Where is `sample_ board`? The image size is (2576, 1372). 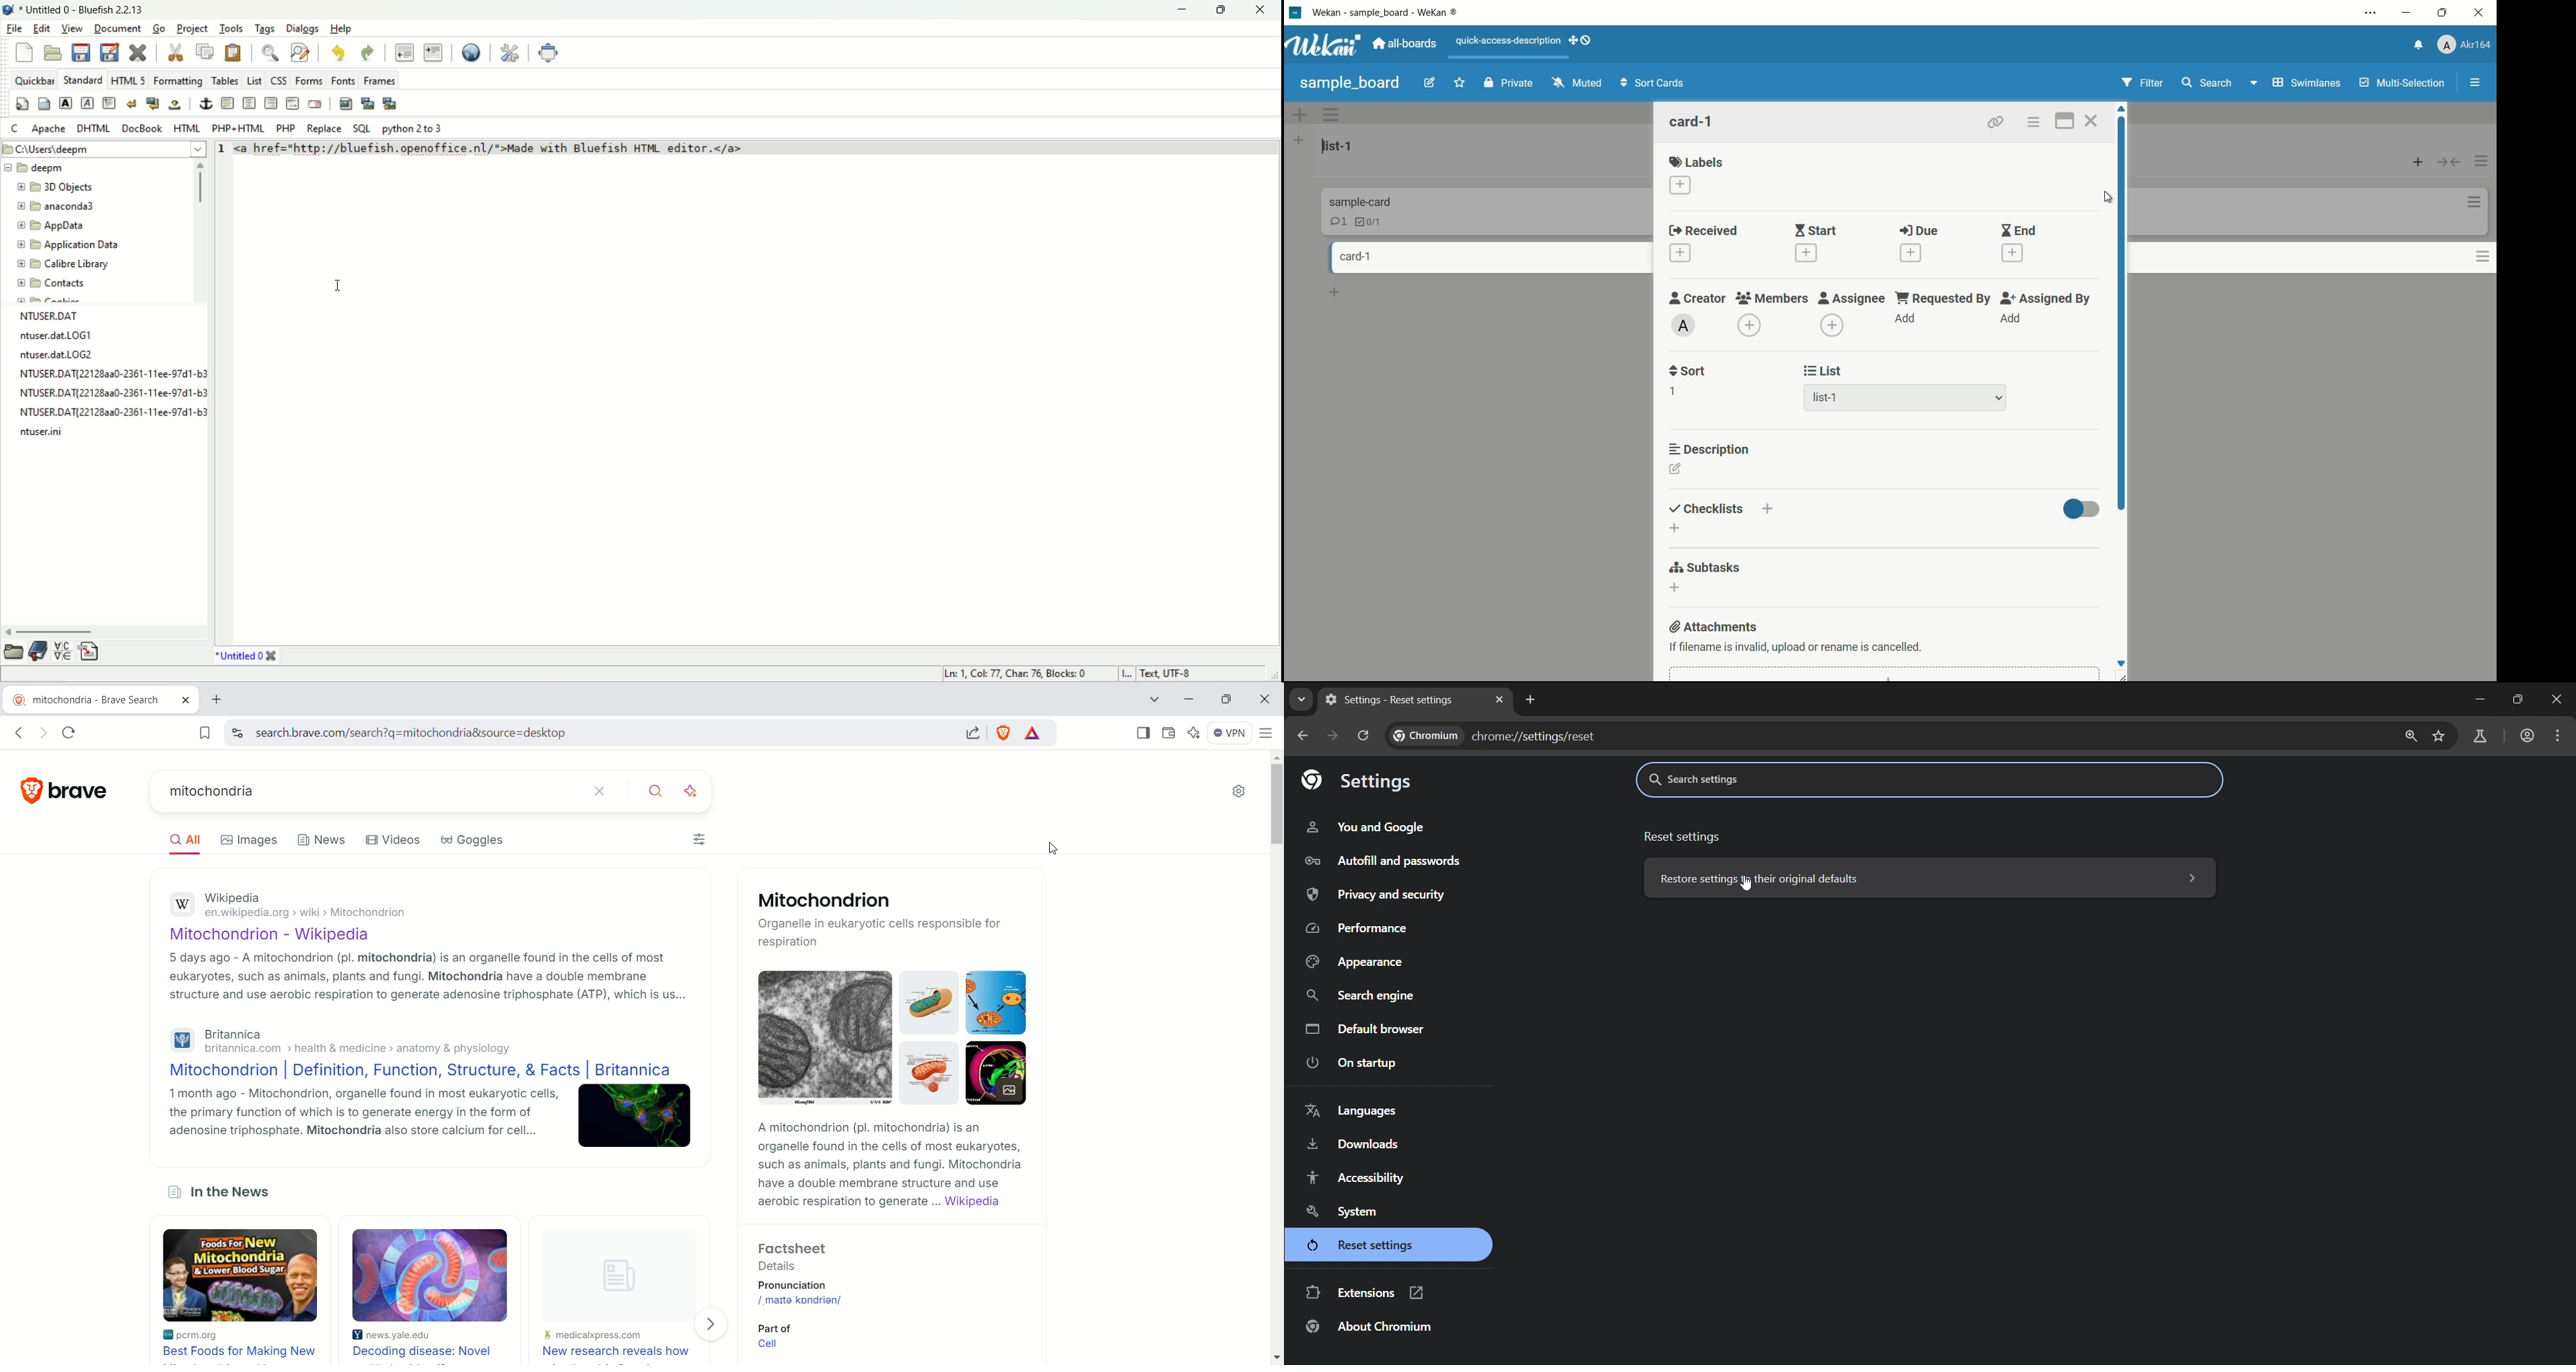
sample_ board is located at coordinates (1351, 82).